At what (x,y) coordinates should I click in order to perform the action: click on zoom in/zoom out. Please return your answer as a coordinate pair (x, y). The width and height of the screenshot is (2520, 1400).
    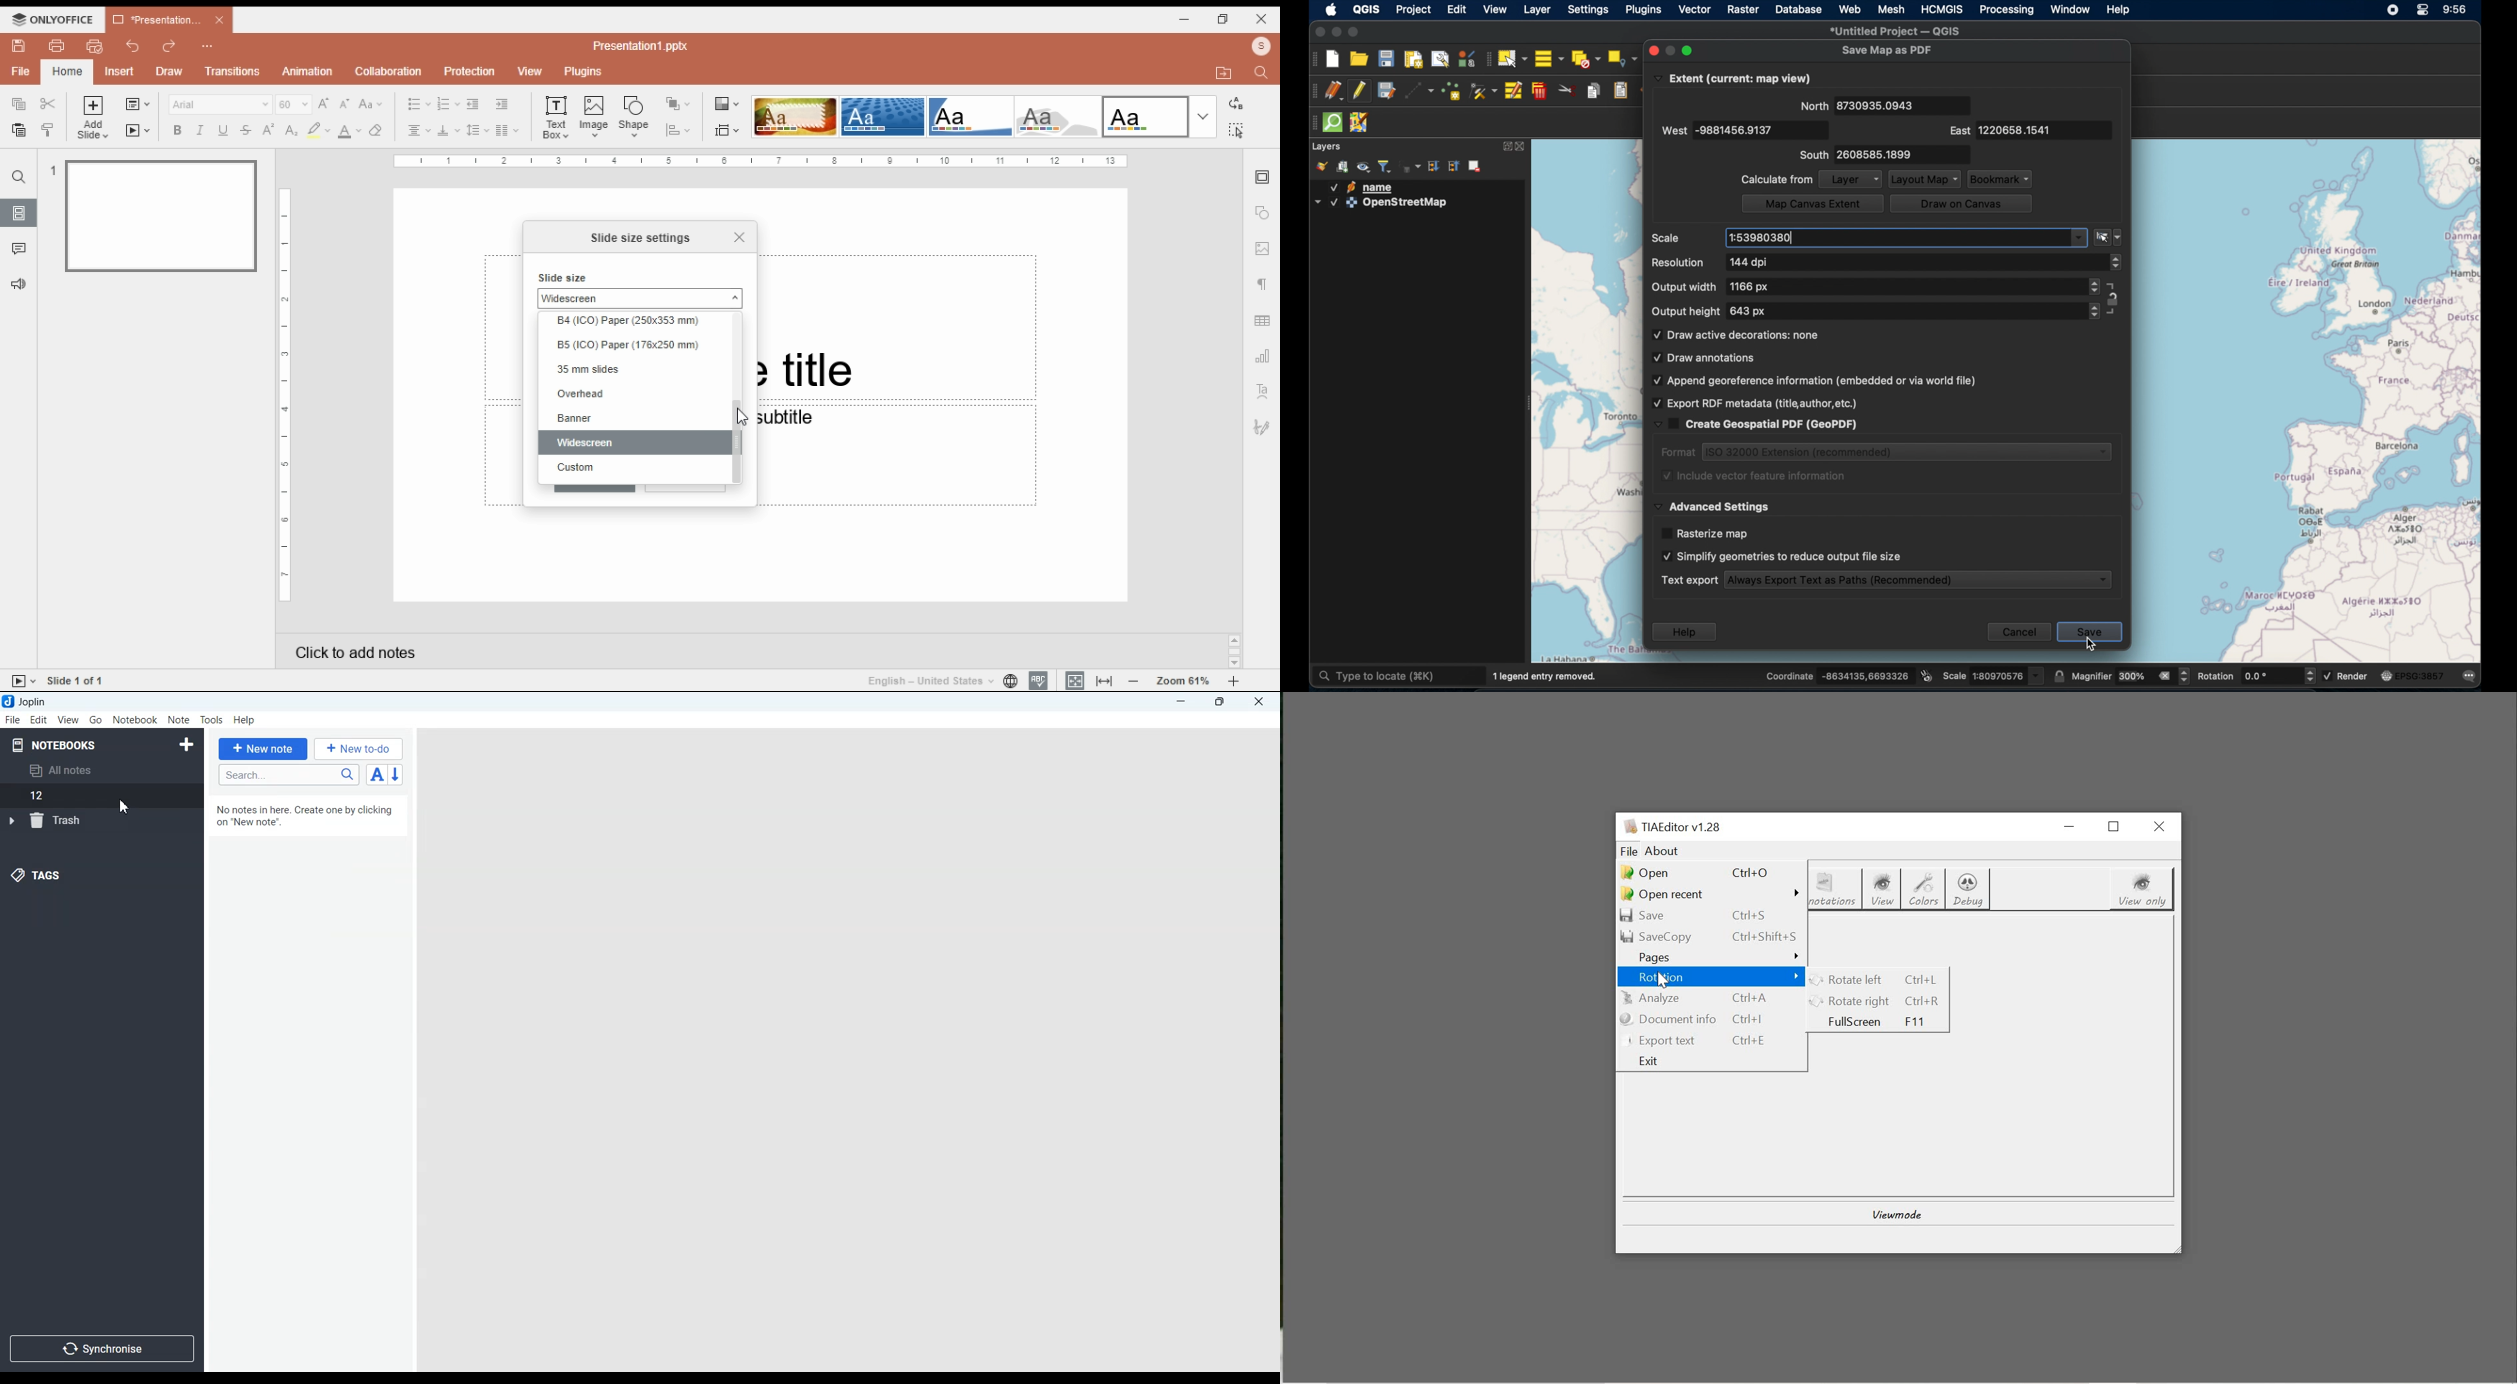
    Looking at the image, I should click on (1234, 681).